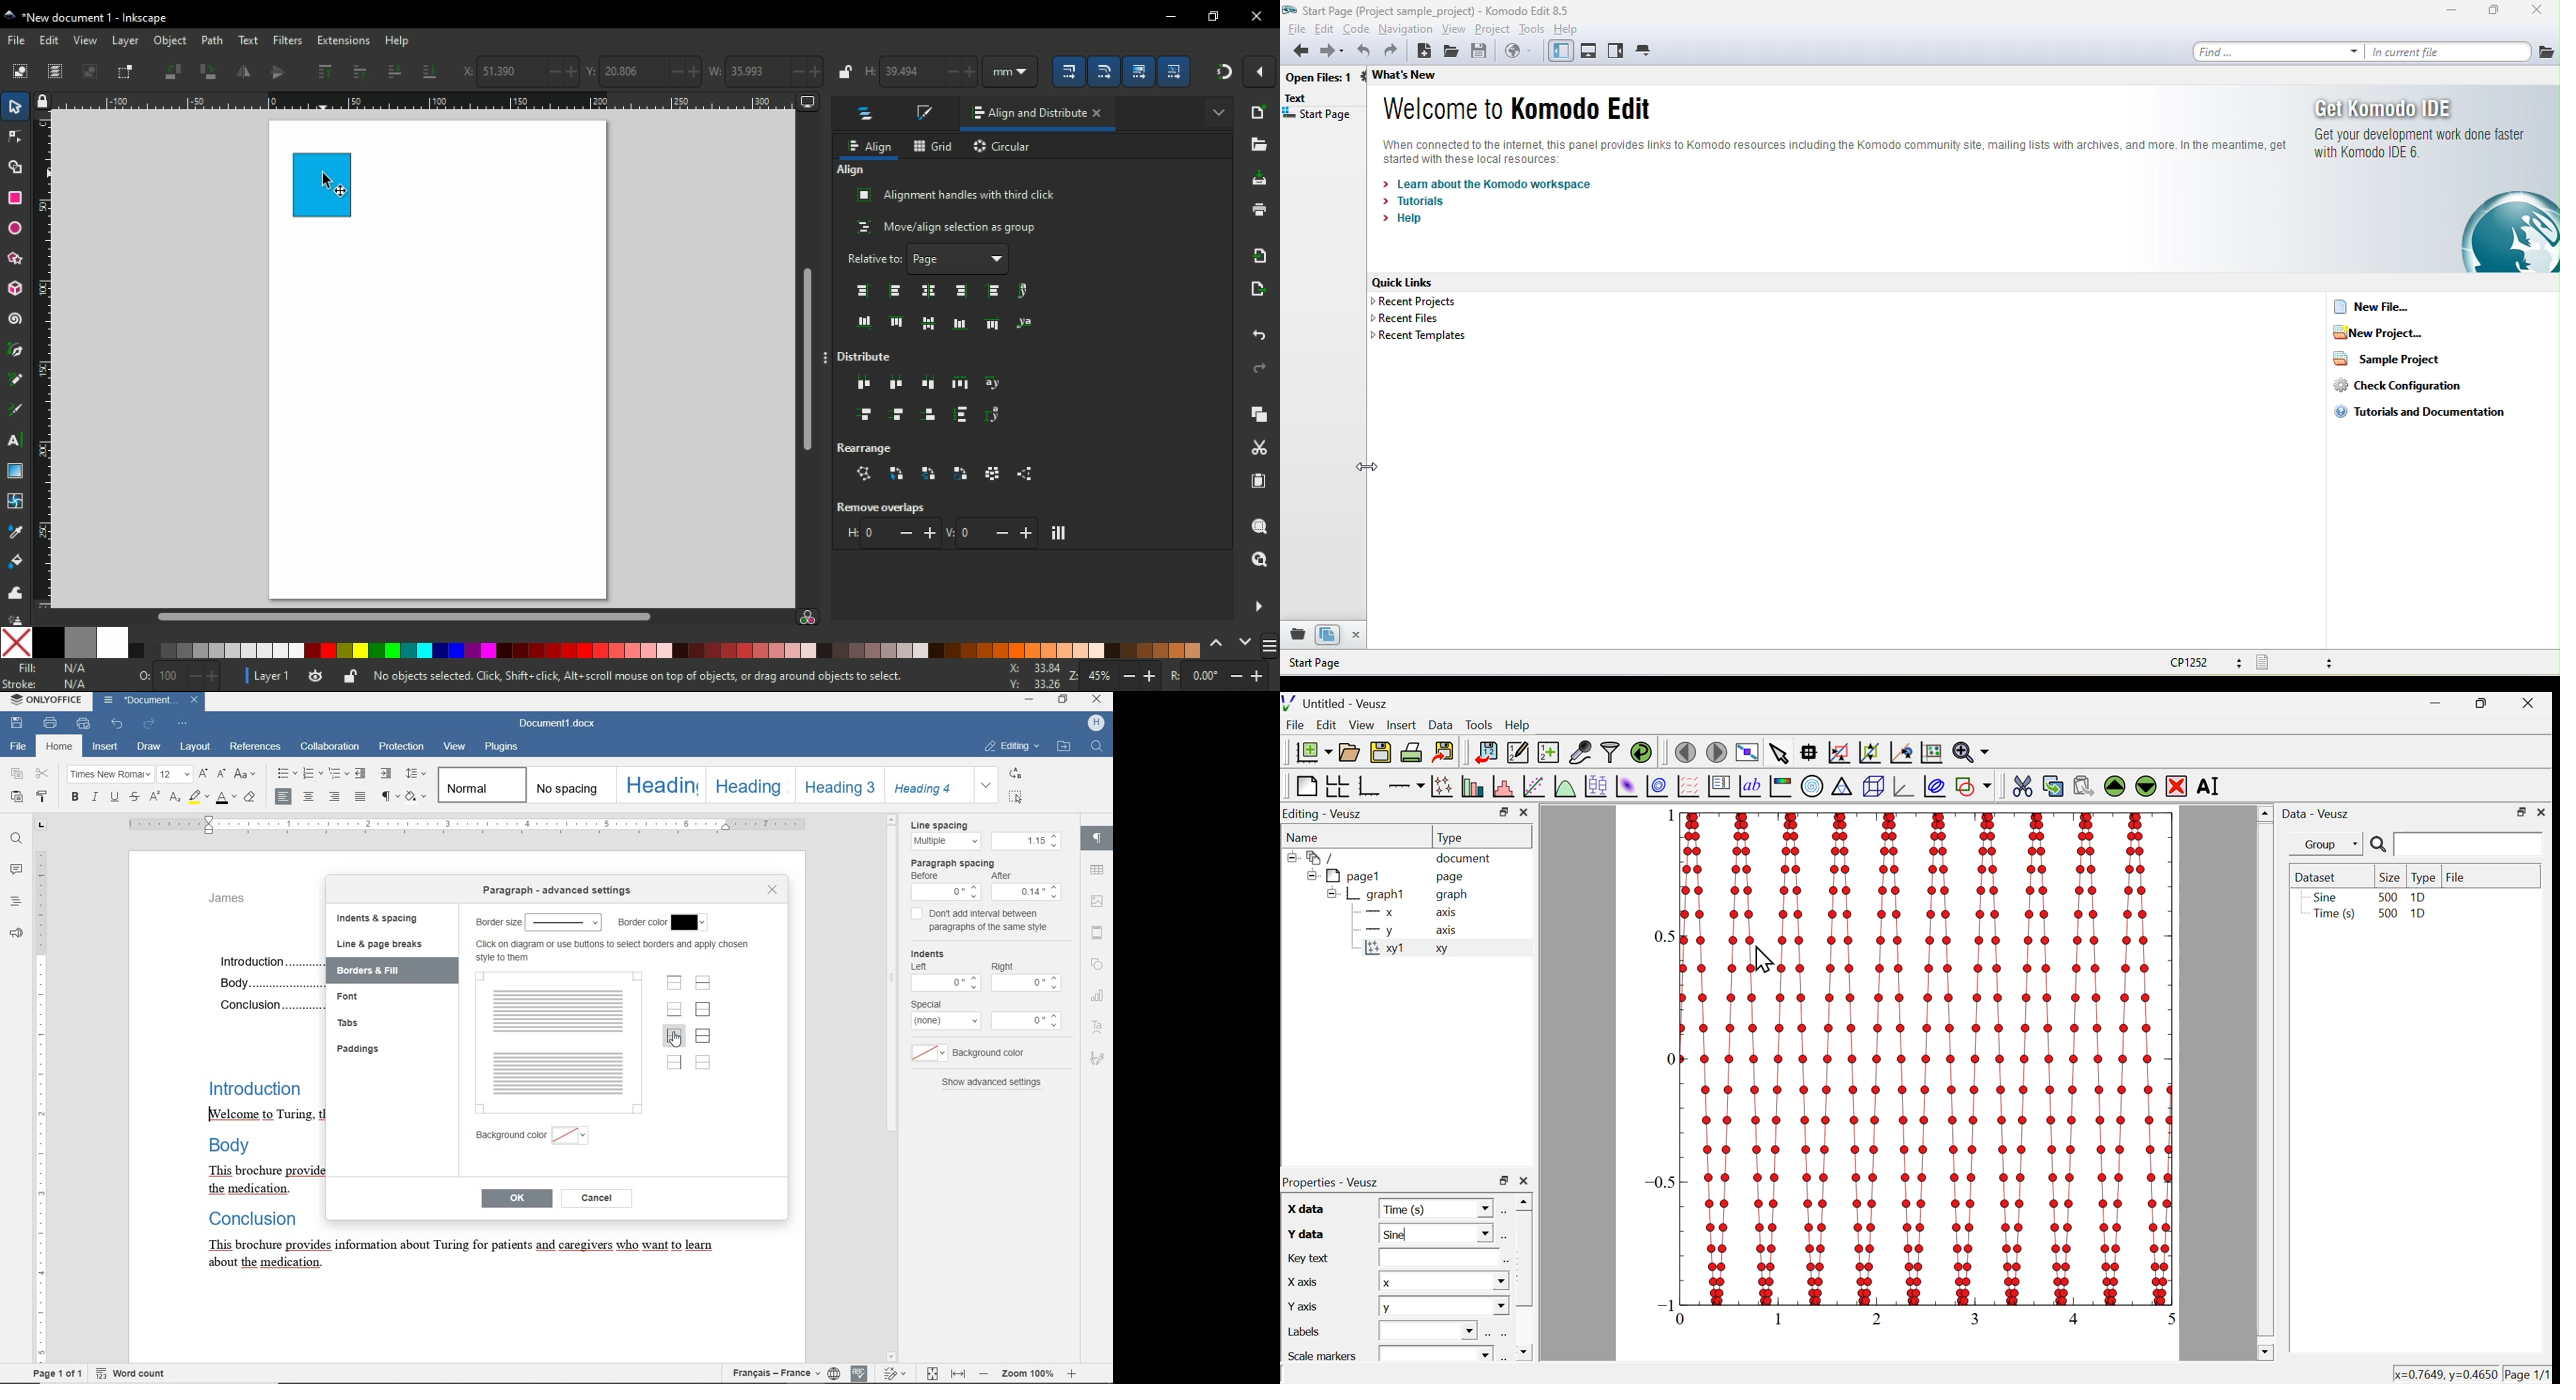  I want to click on paragraph settings, so click(1099, 838).